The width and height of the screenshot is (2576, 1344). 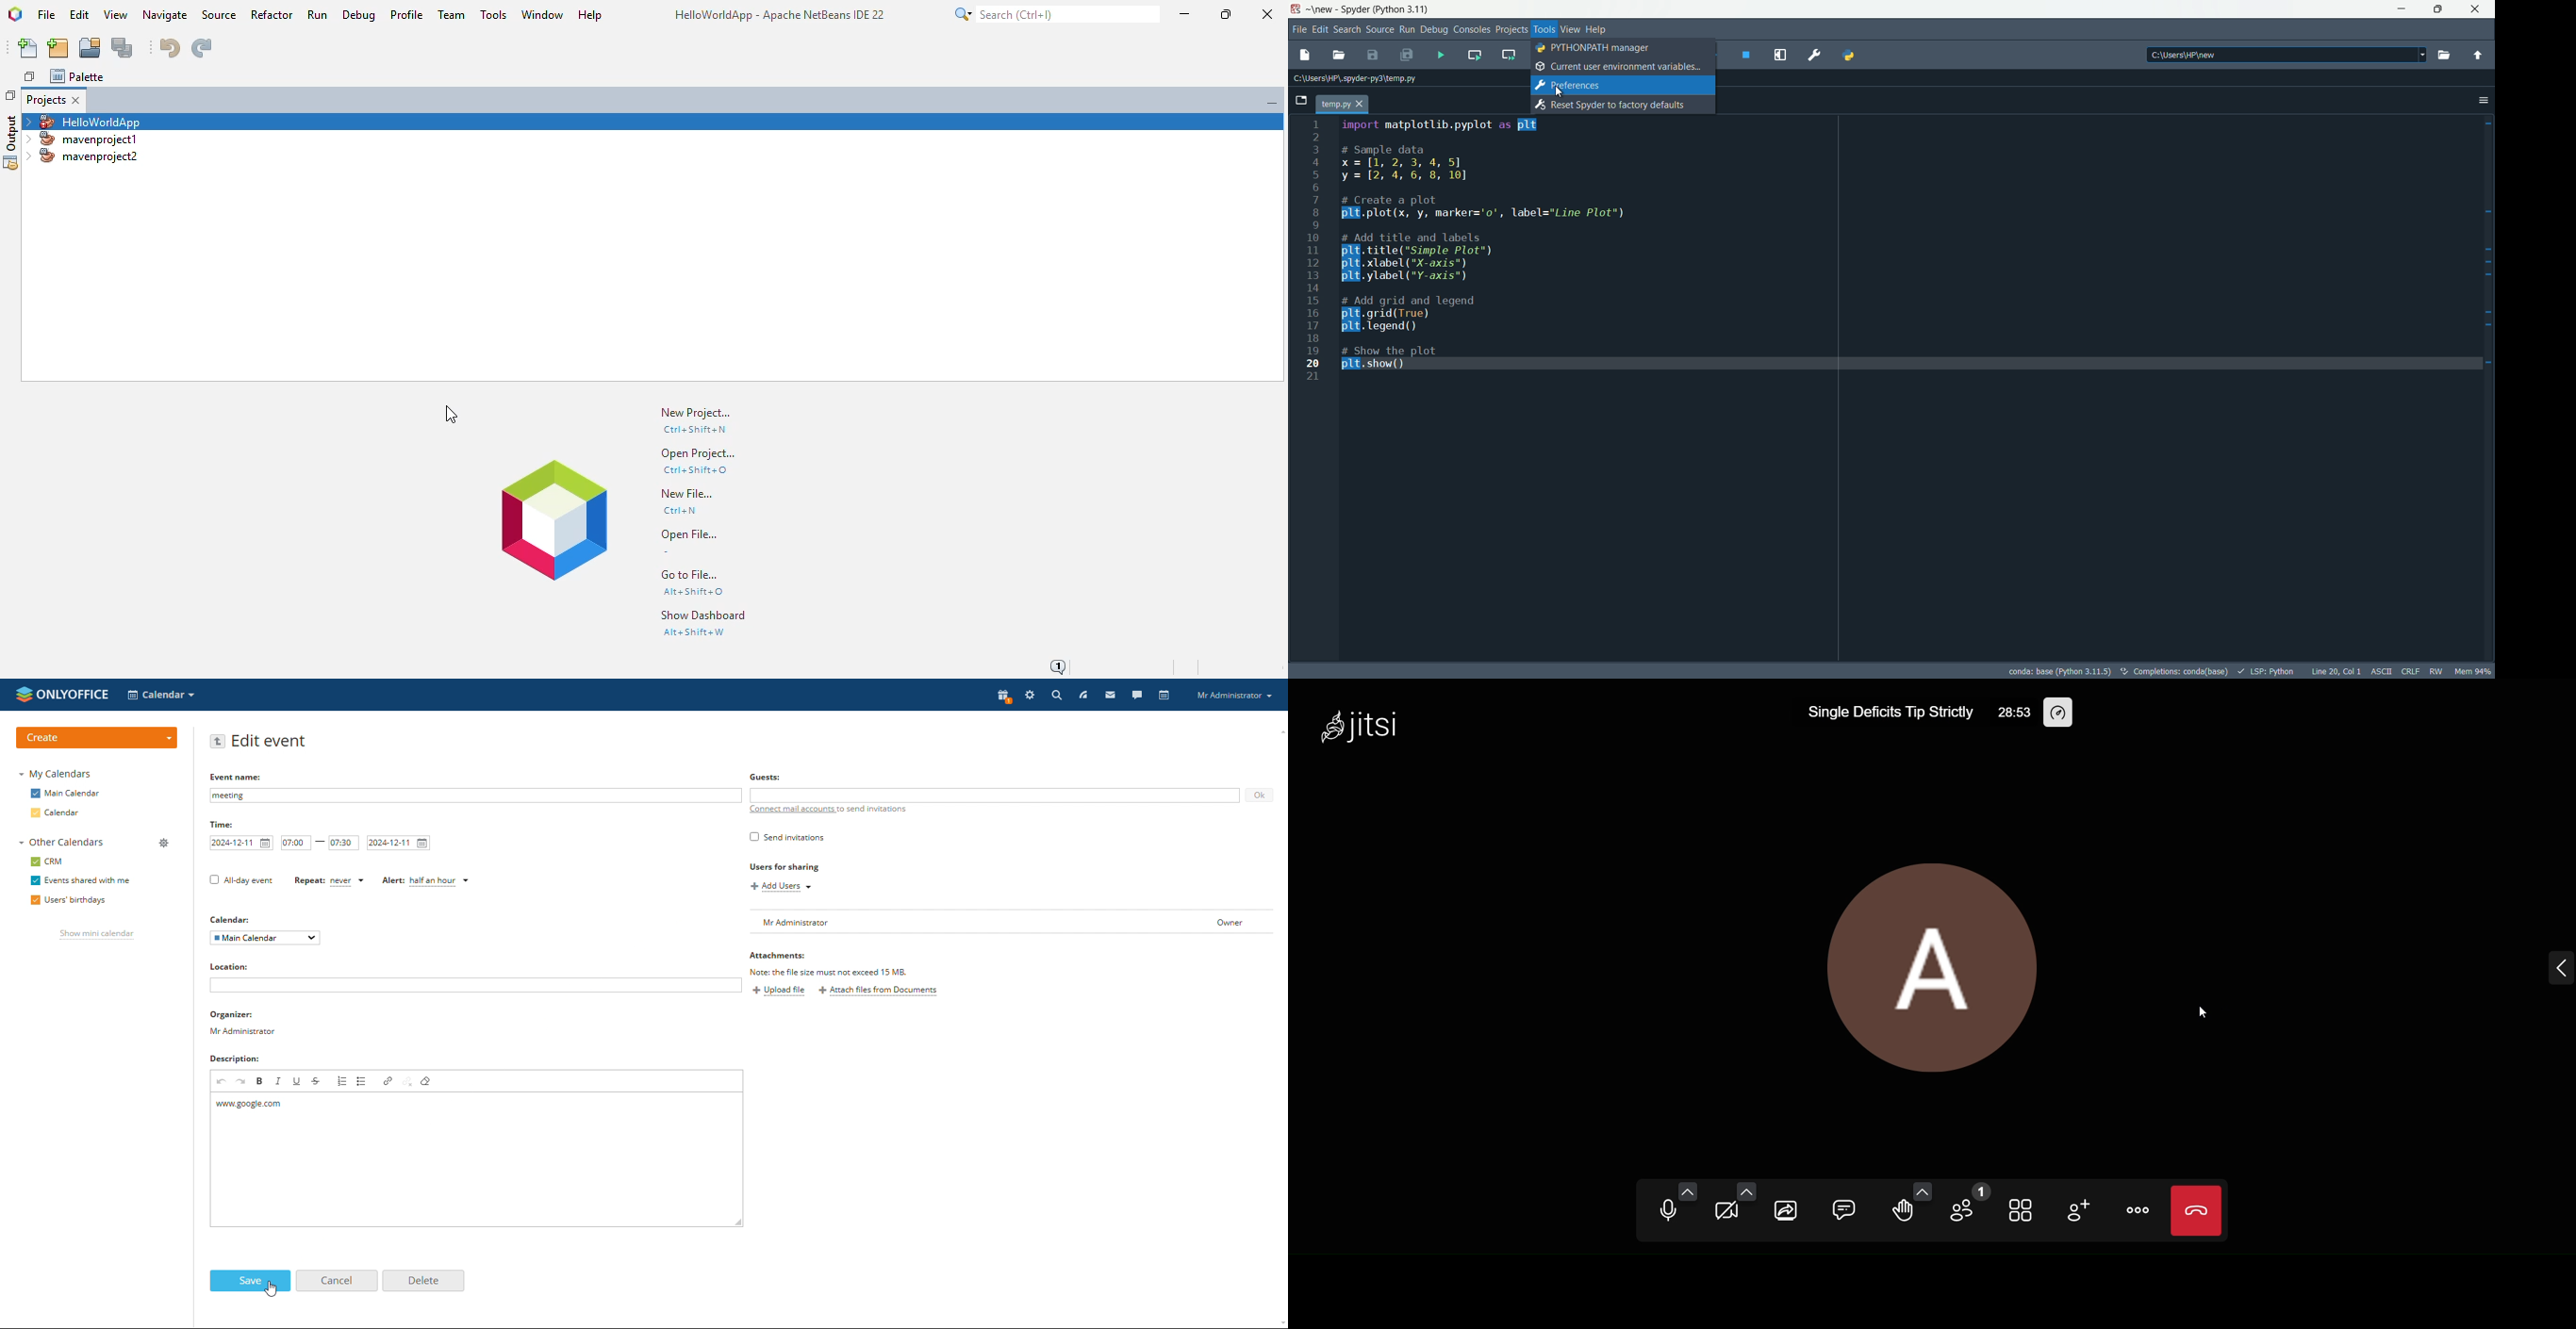 I want to click on run current cell, so click(x=1475, y=55).